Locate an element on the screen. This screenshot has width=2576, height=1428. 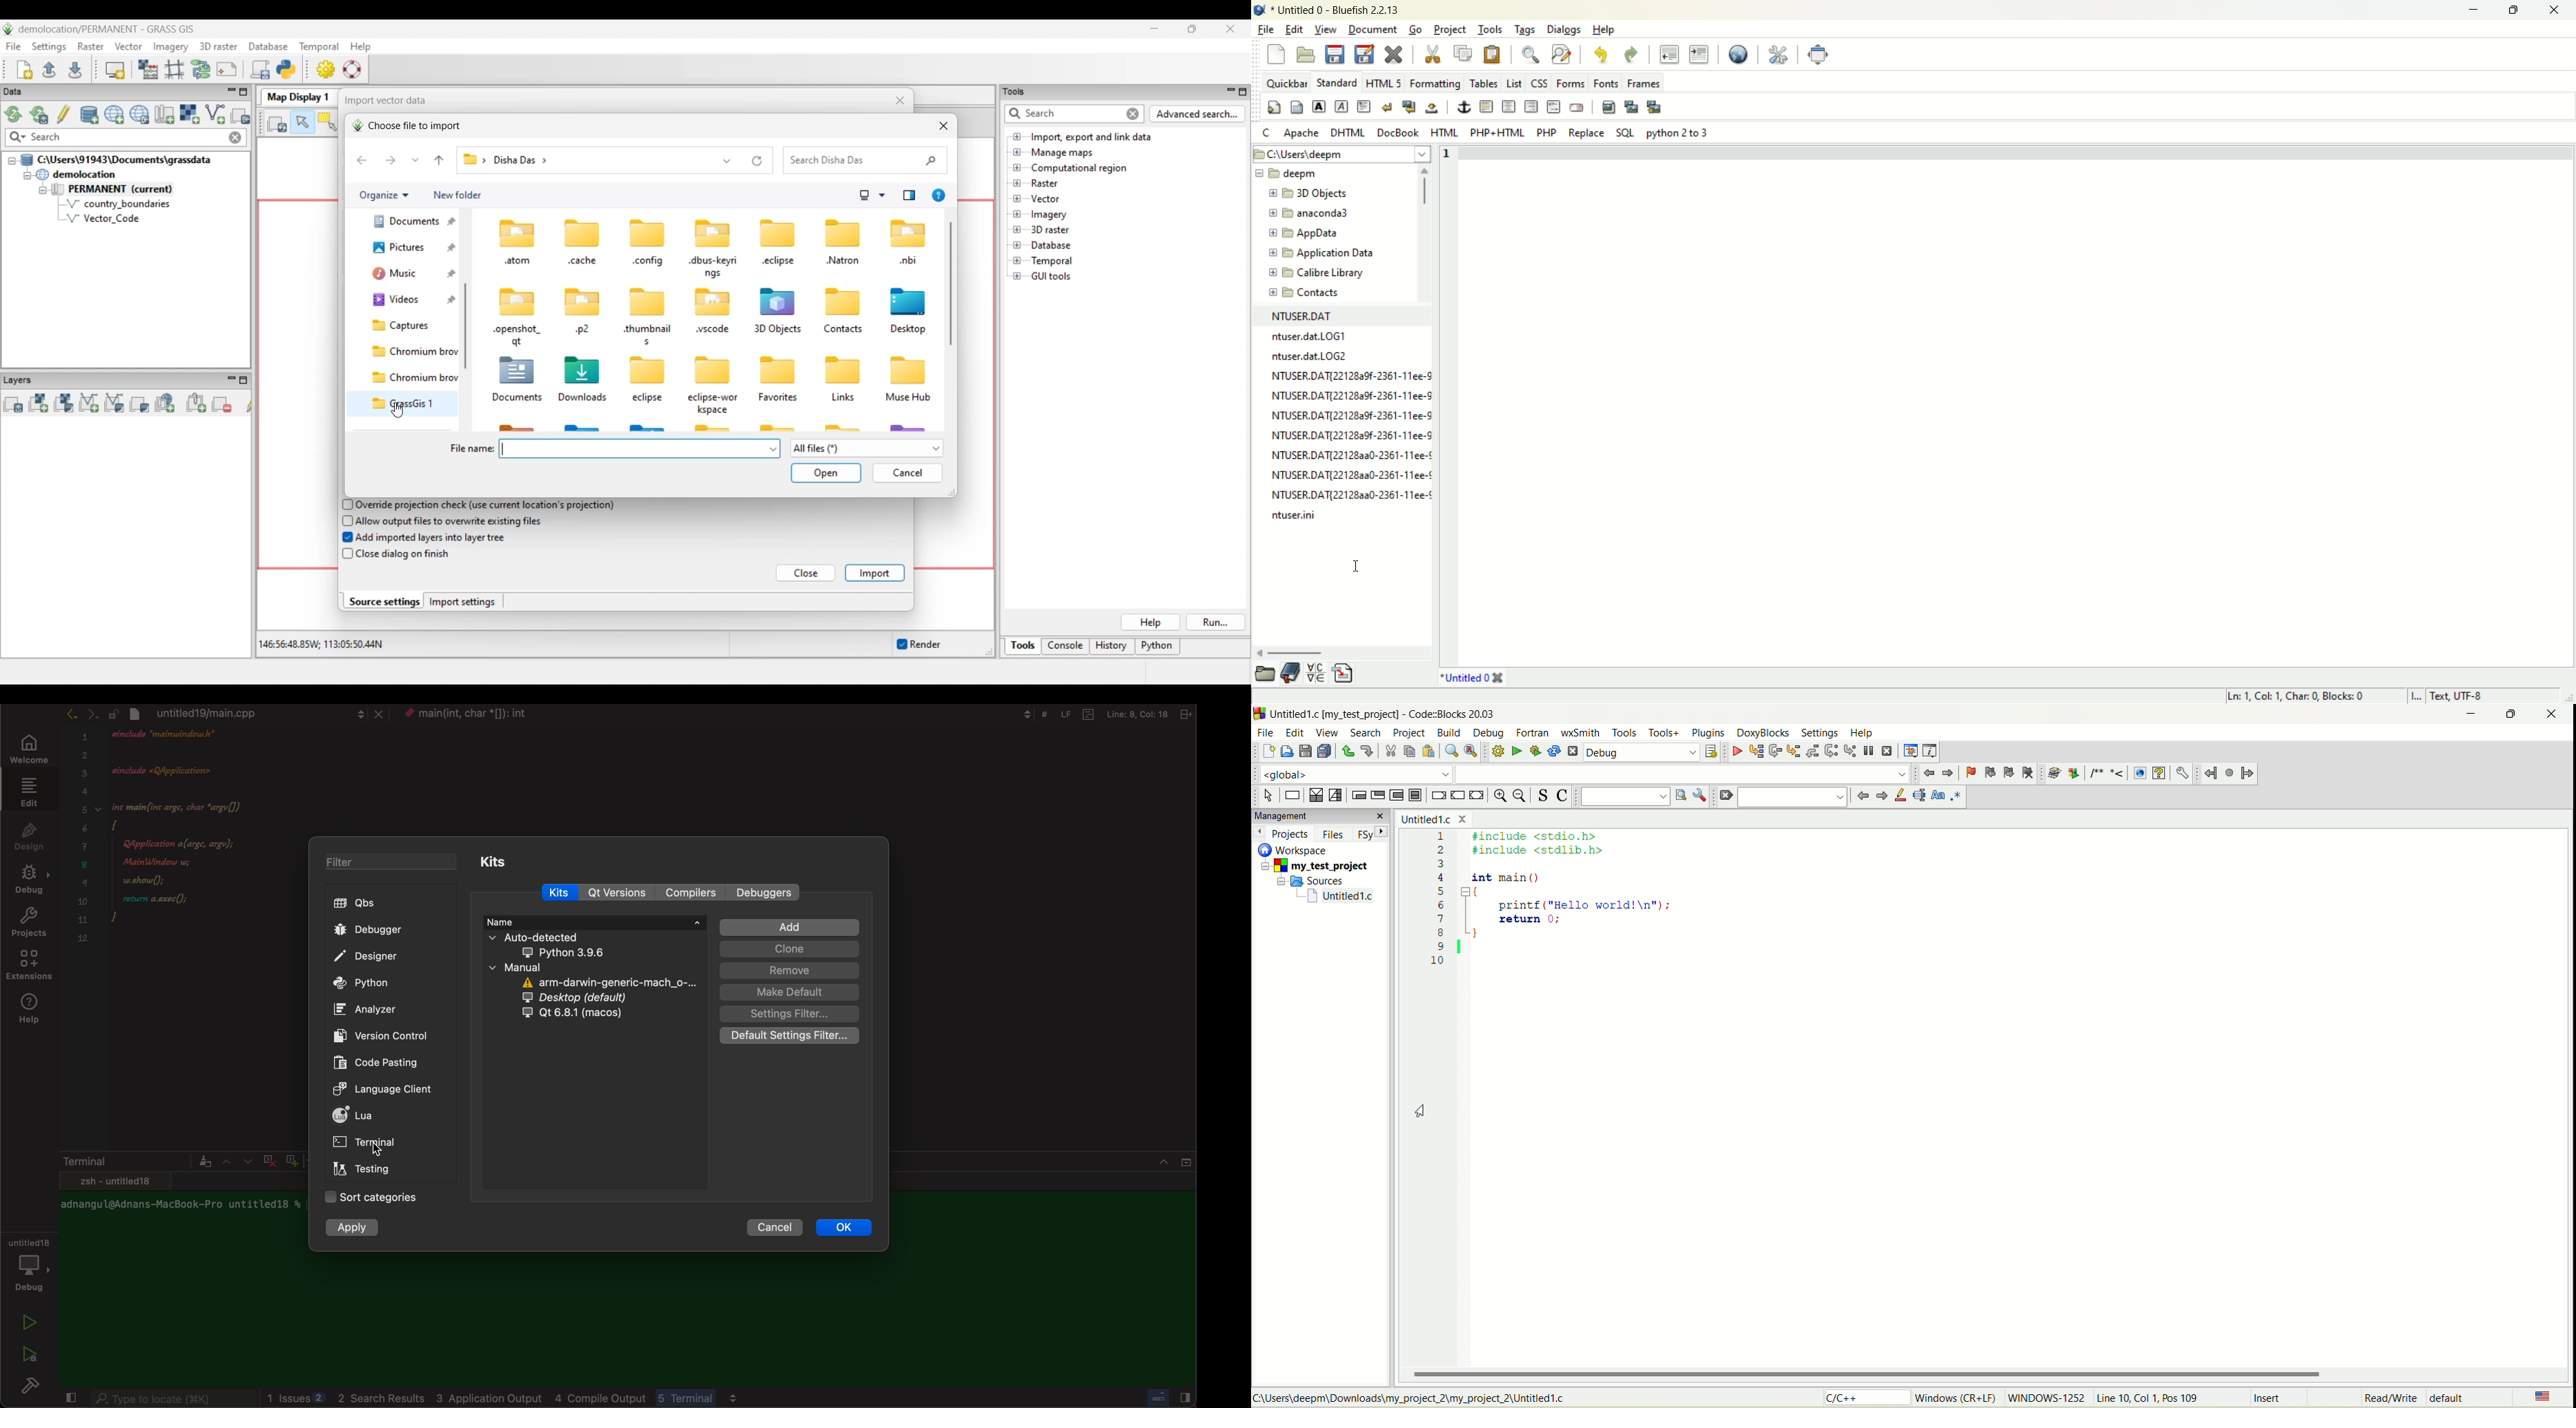
debug is located at coordinates (1491, 734).